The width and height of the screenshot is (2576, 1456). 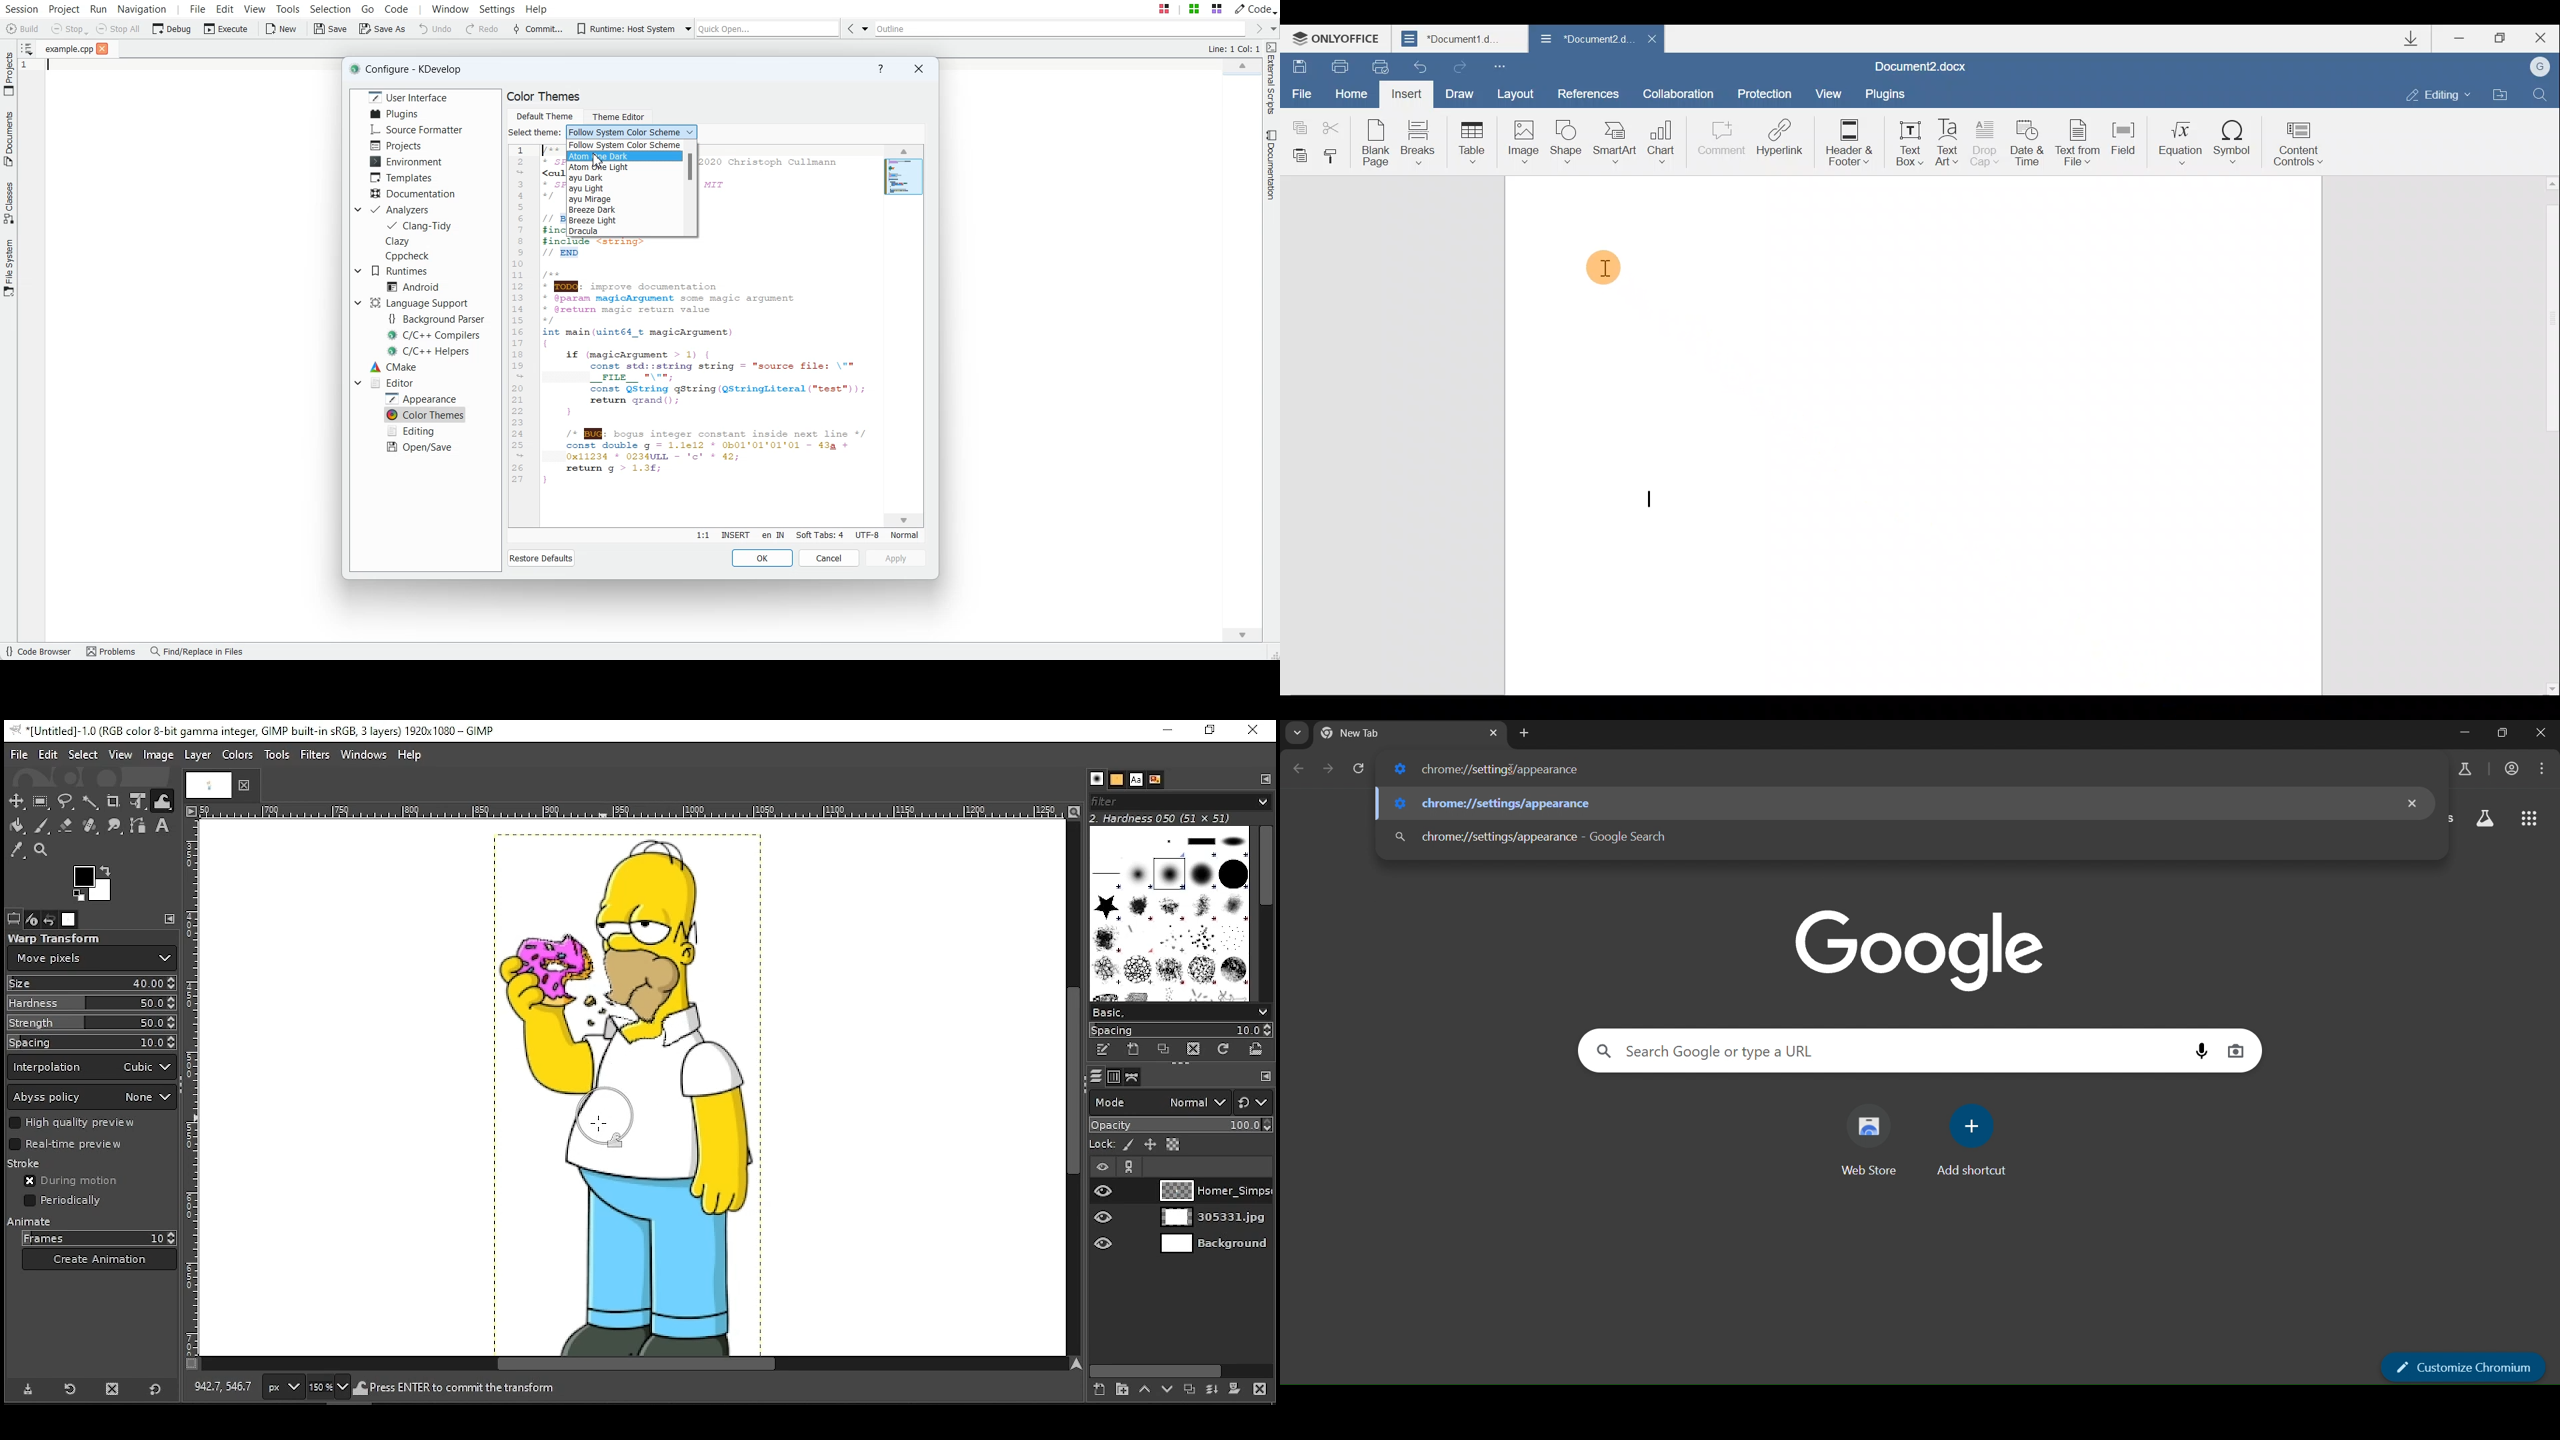 What do you see at coordinates (1339, 40) in the screenshot?
I see `ONLYOFFICE` at bounding box center [1339, 40].